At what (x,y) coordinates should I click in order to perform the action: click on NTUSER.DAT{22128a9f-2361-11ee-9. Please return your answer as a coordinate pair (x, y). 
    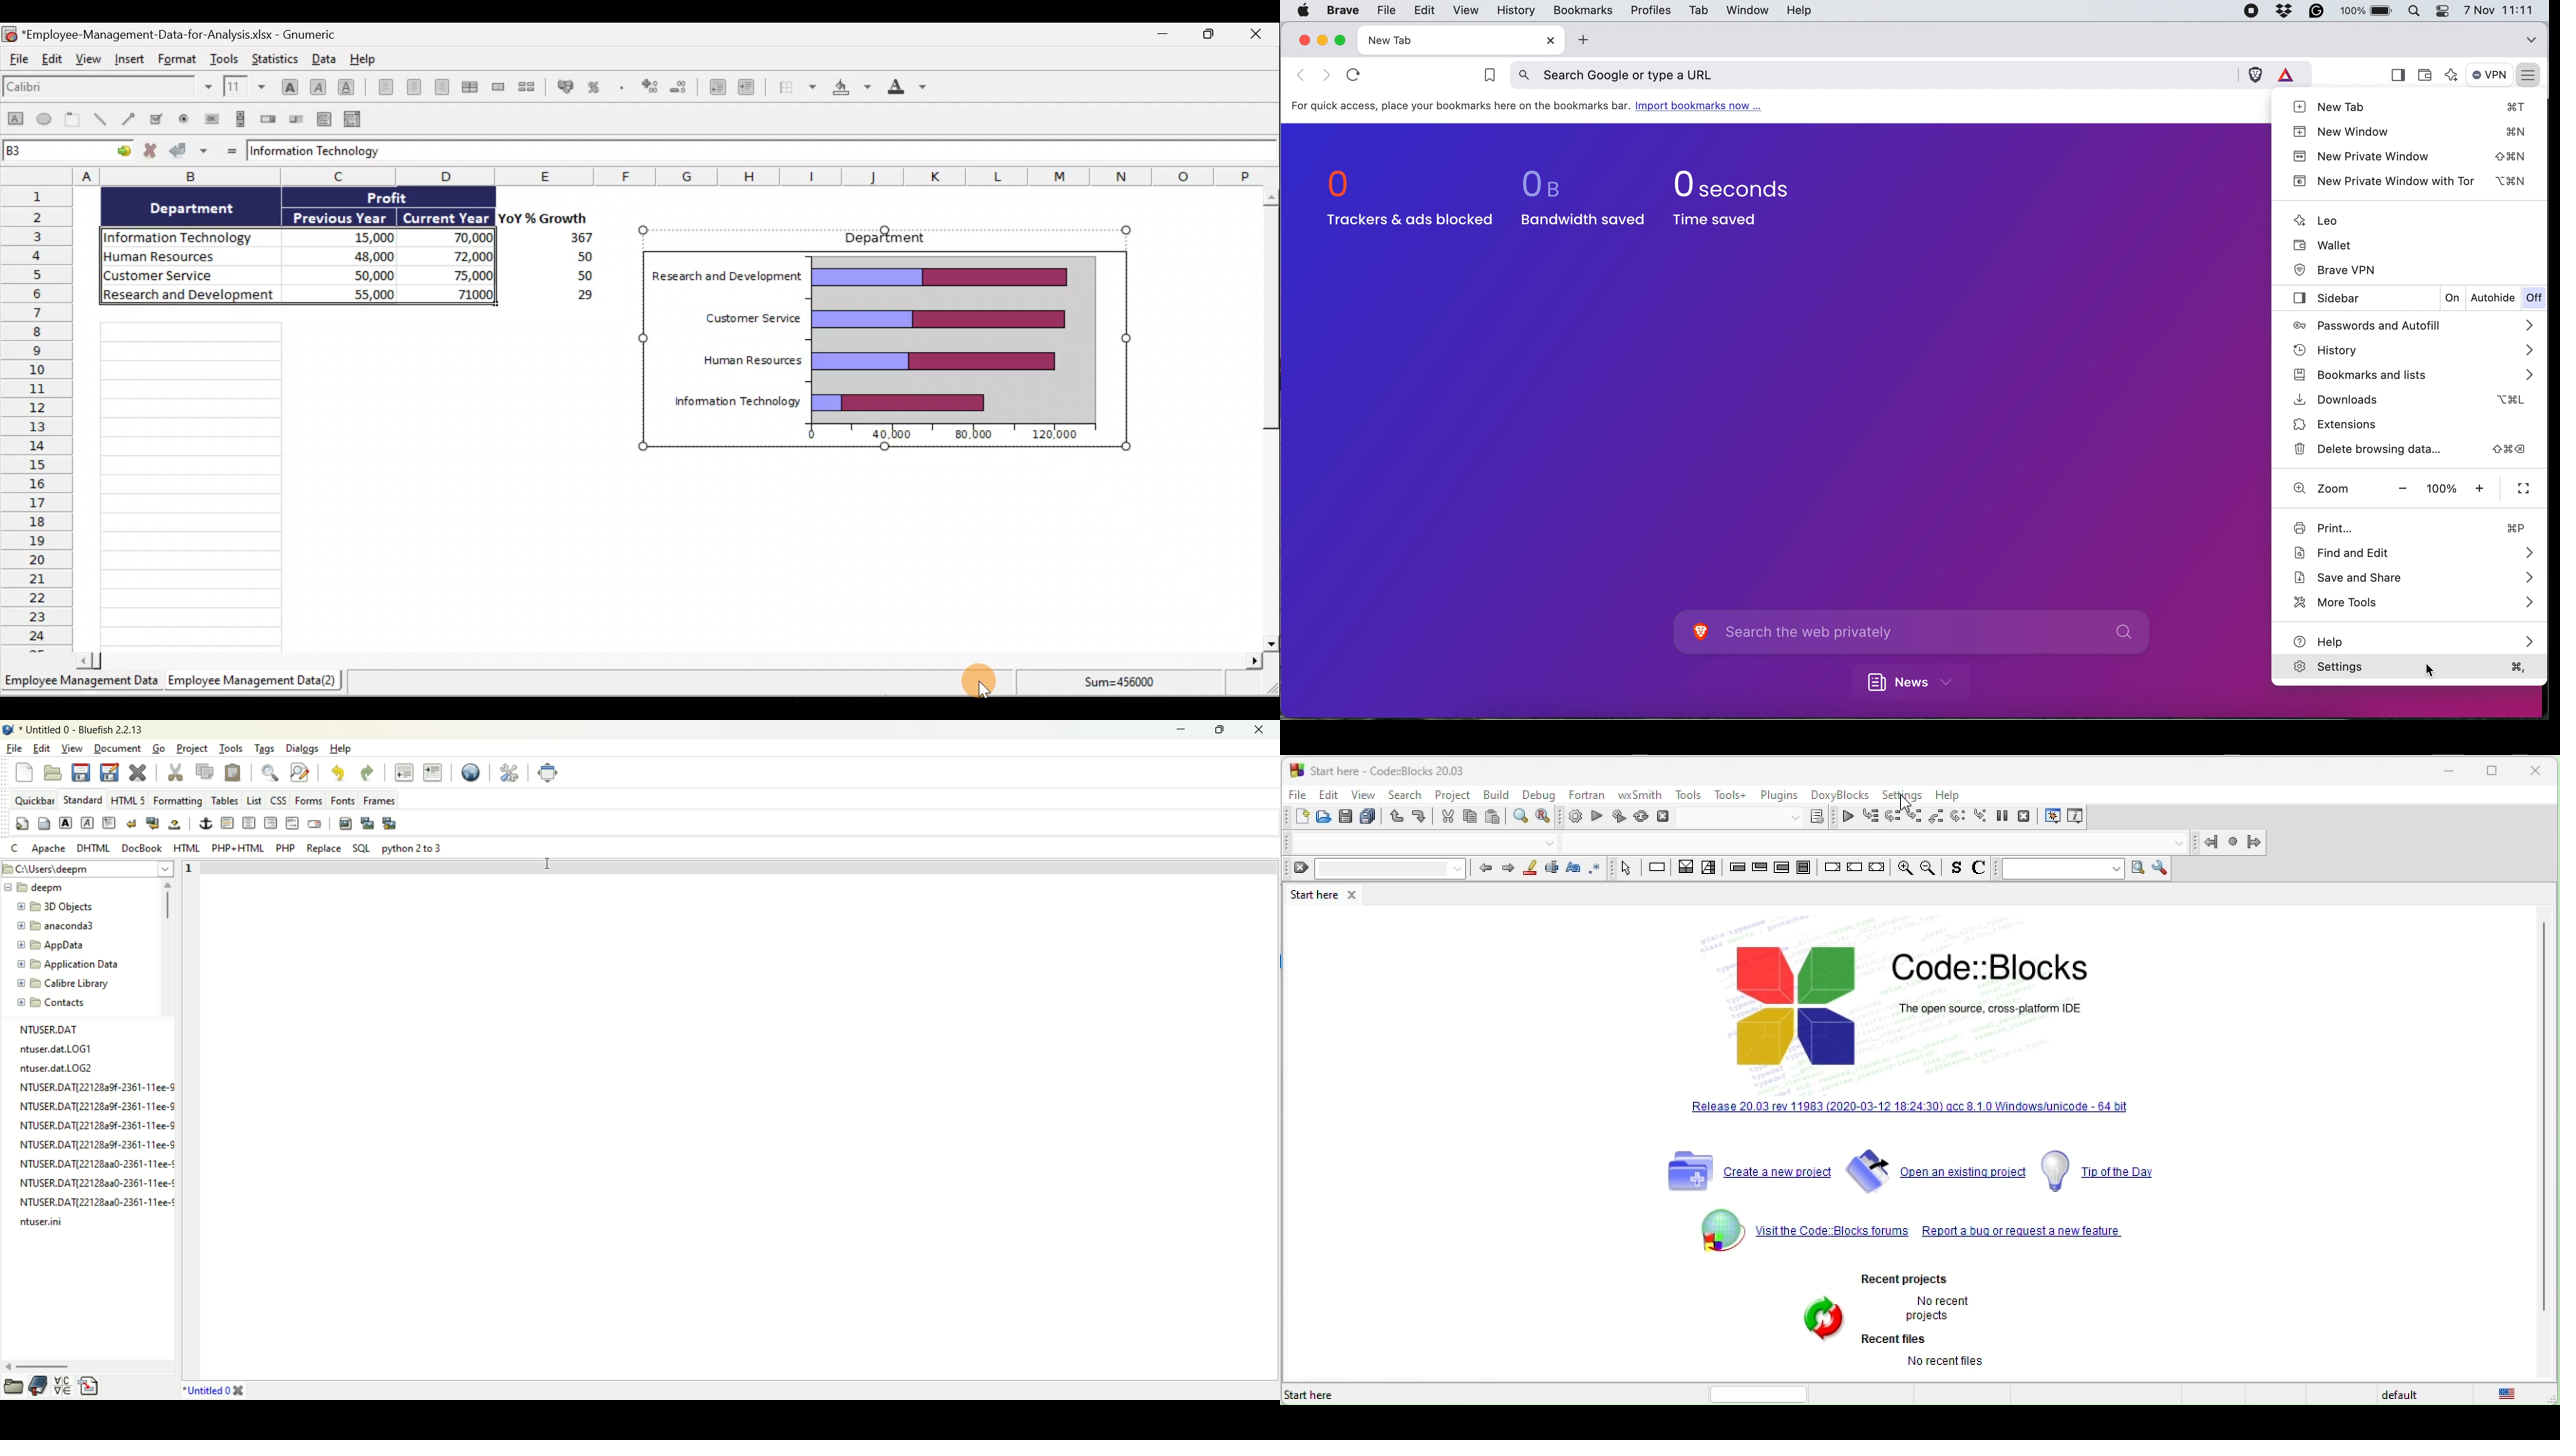
    Looking at the image, I should click on (95, 1102).